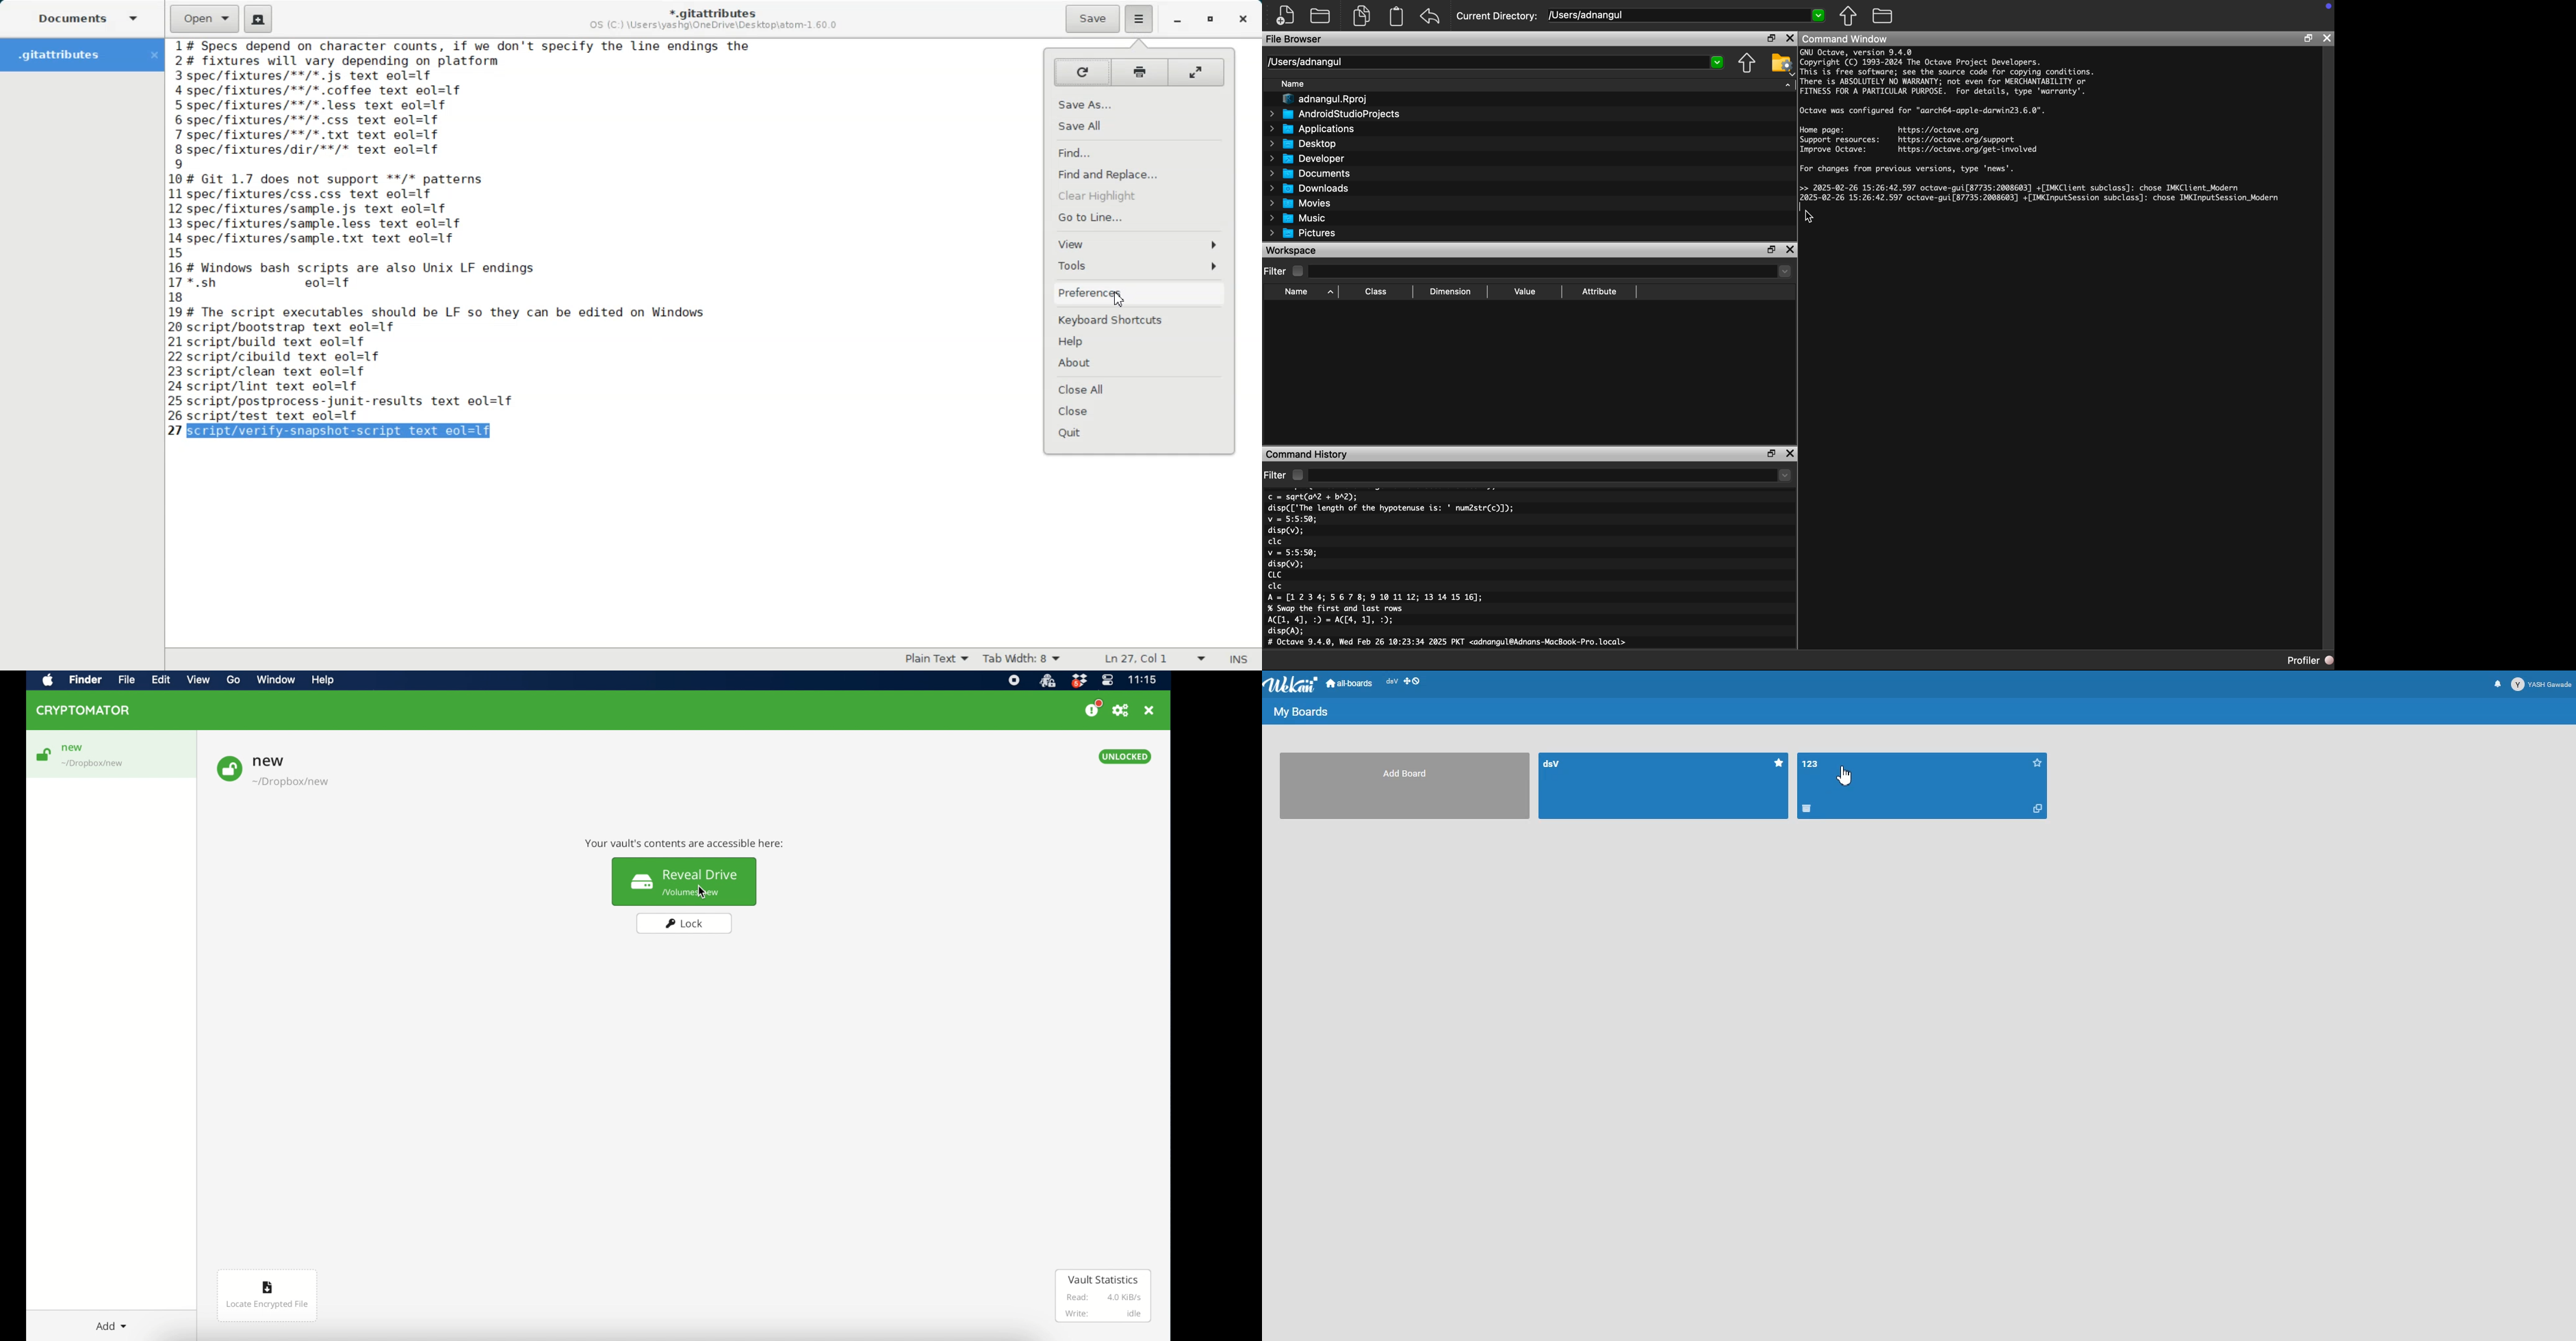 This screenshot has width=2576, height=1344. What do you see at coordinates (1309, 173) in the screenshot?
I see `Documents` at bounding box center [1309, 173].